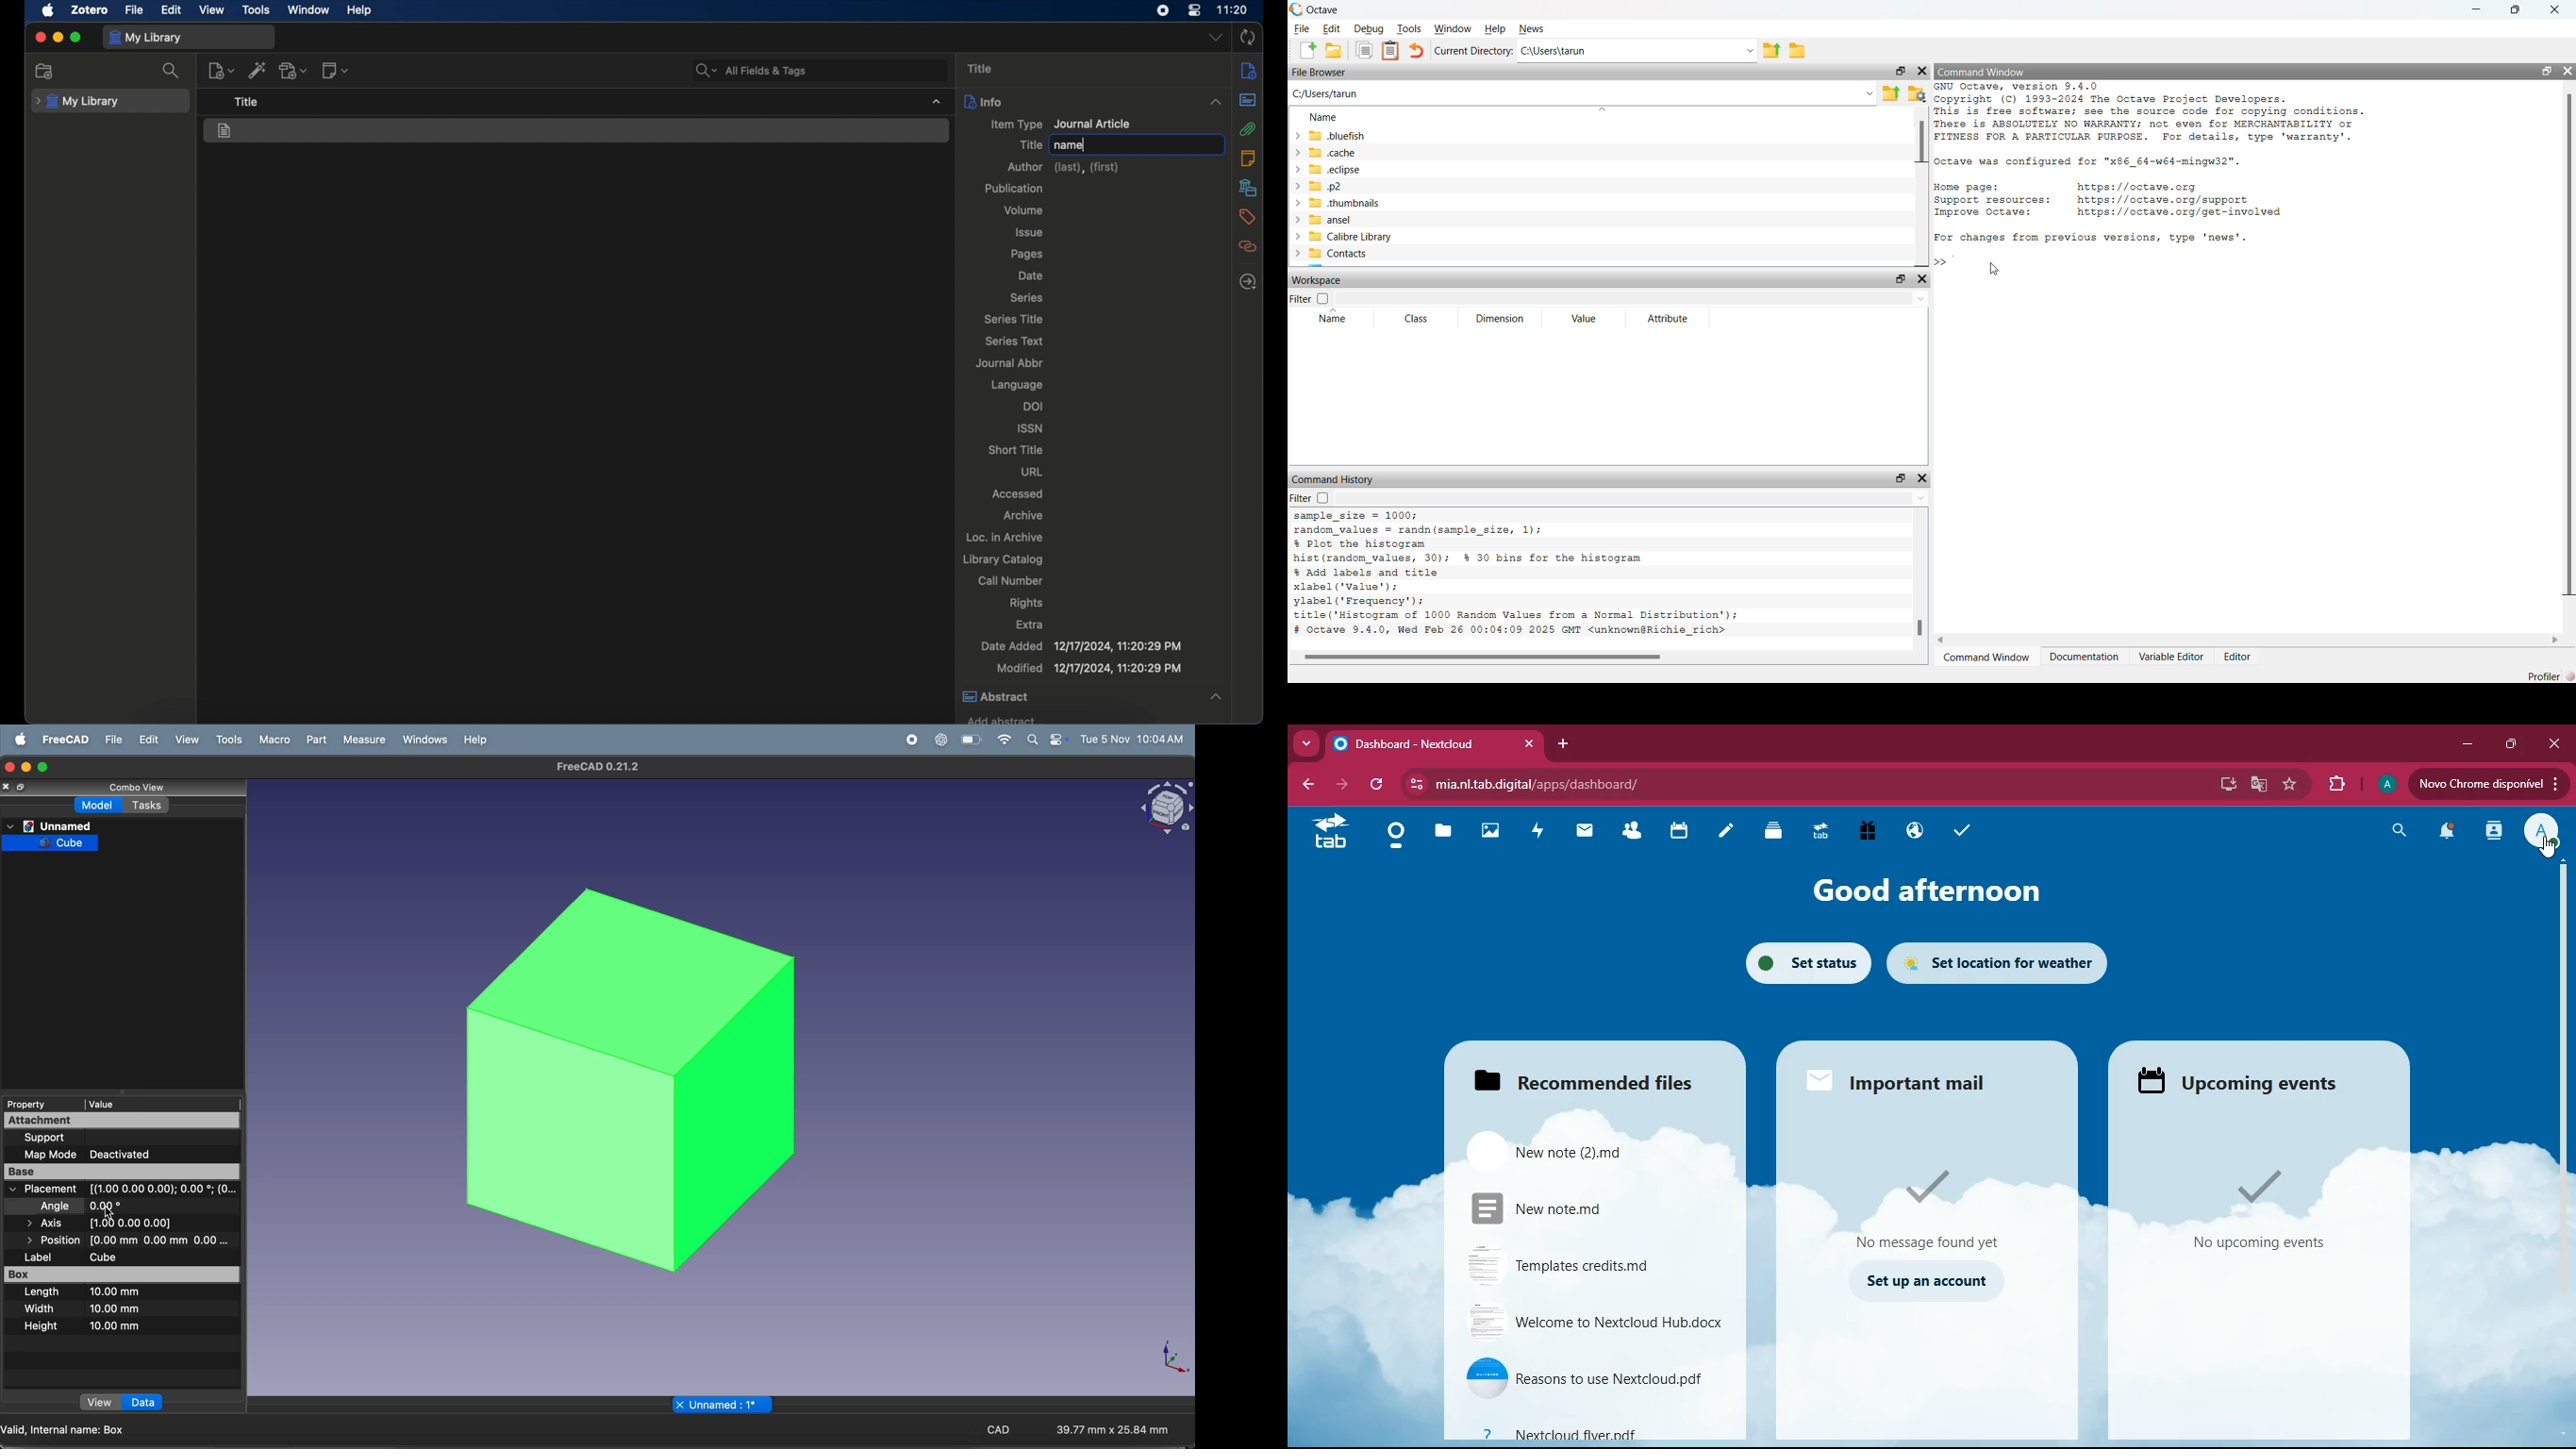  Describe the element at coordinates (1248, 99) in the screenshot. I see `abstract` at that location.